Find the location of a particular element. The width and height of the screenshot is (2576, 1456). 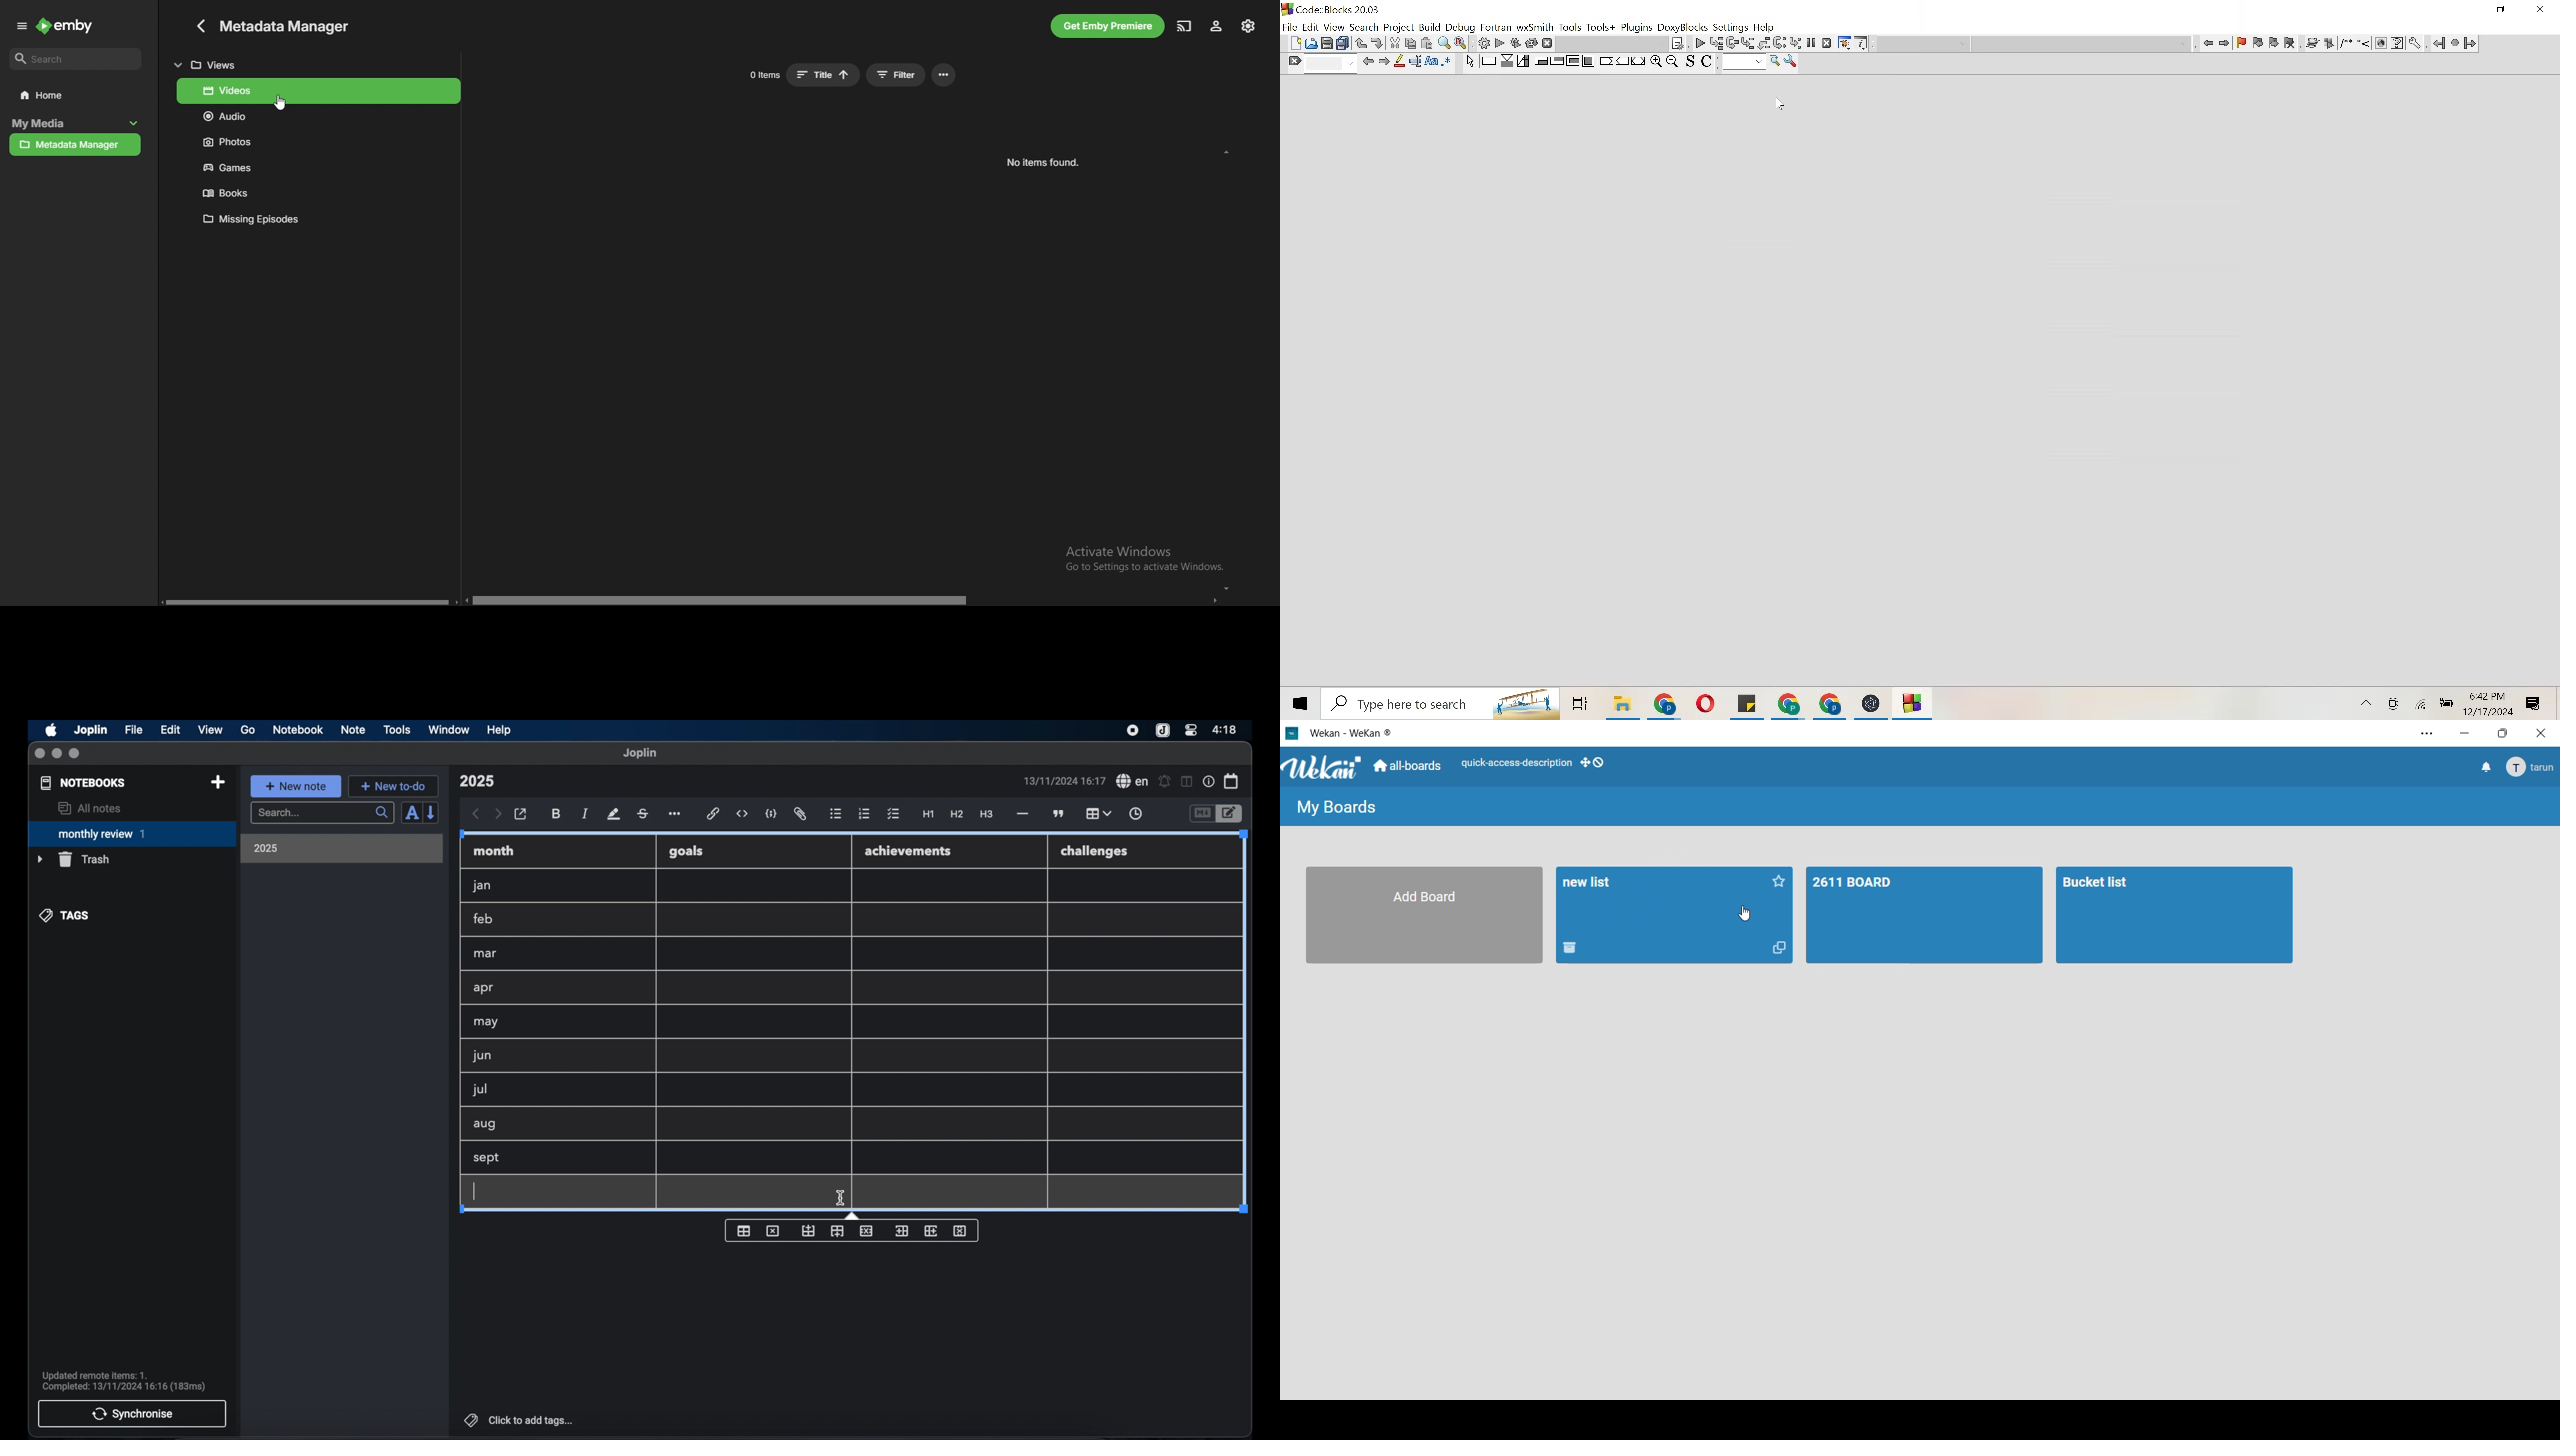

maximize is located at coordinates (75, 754).